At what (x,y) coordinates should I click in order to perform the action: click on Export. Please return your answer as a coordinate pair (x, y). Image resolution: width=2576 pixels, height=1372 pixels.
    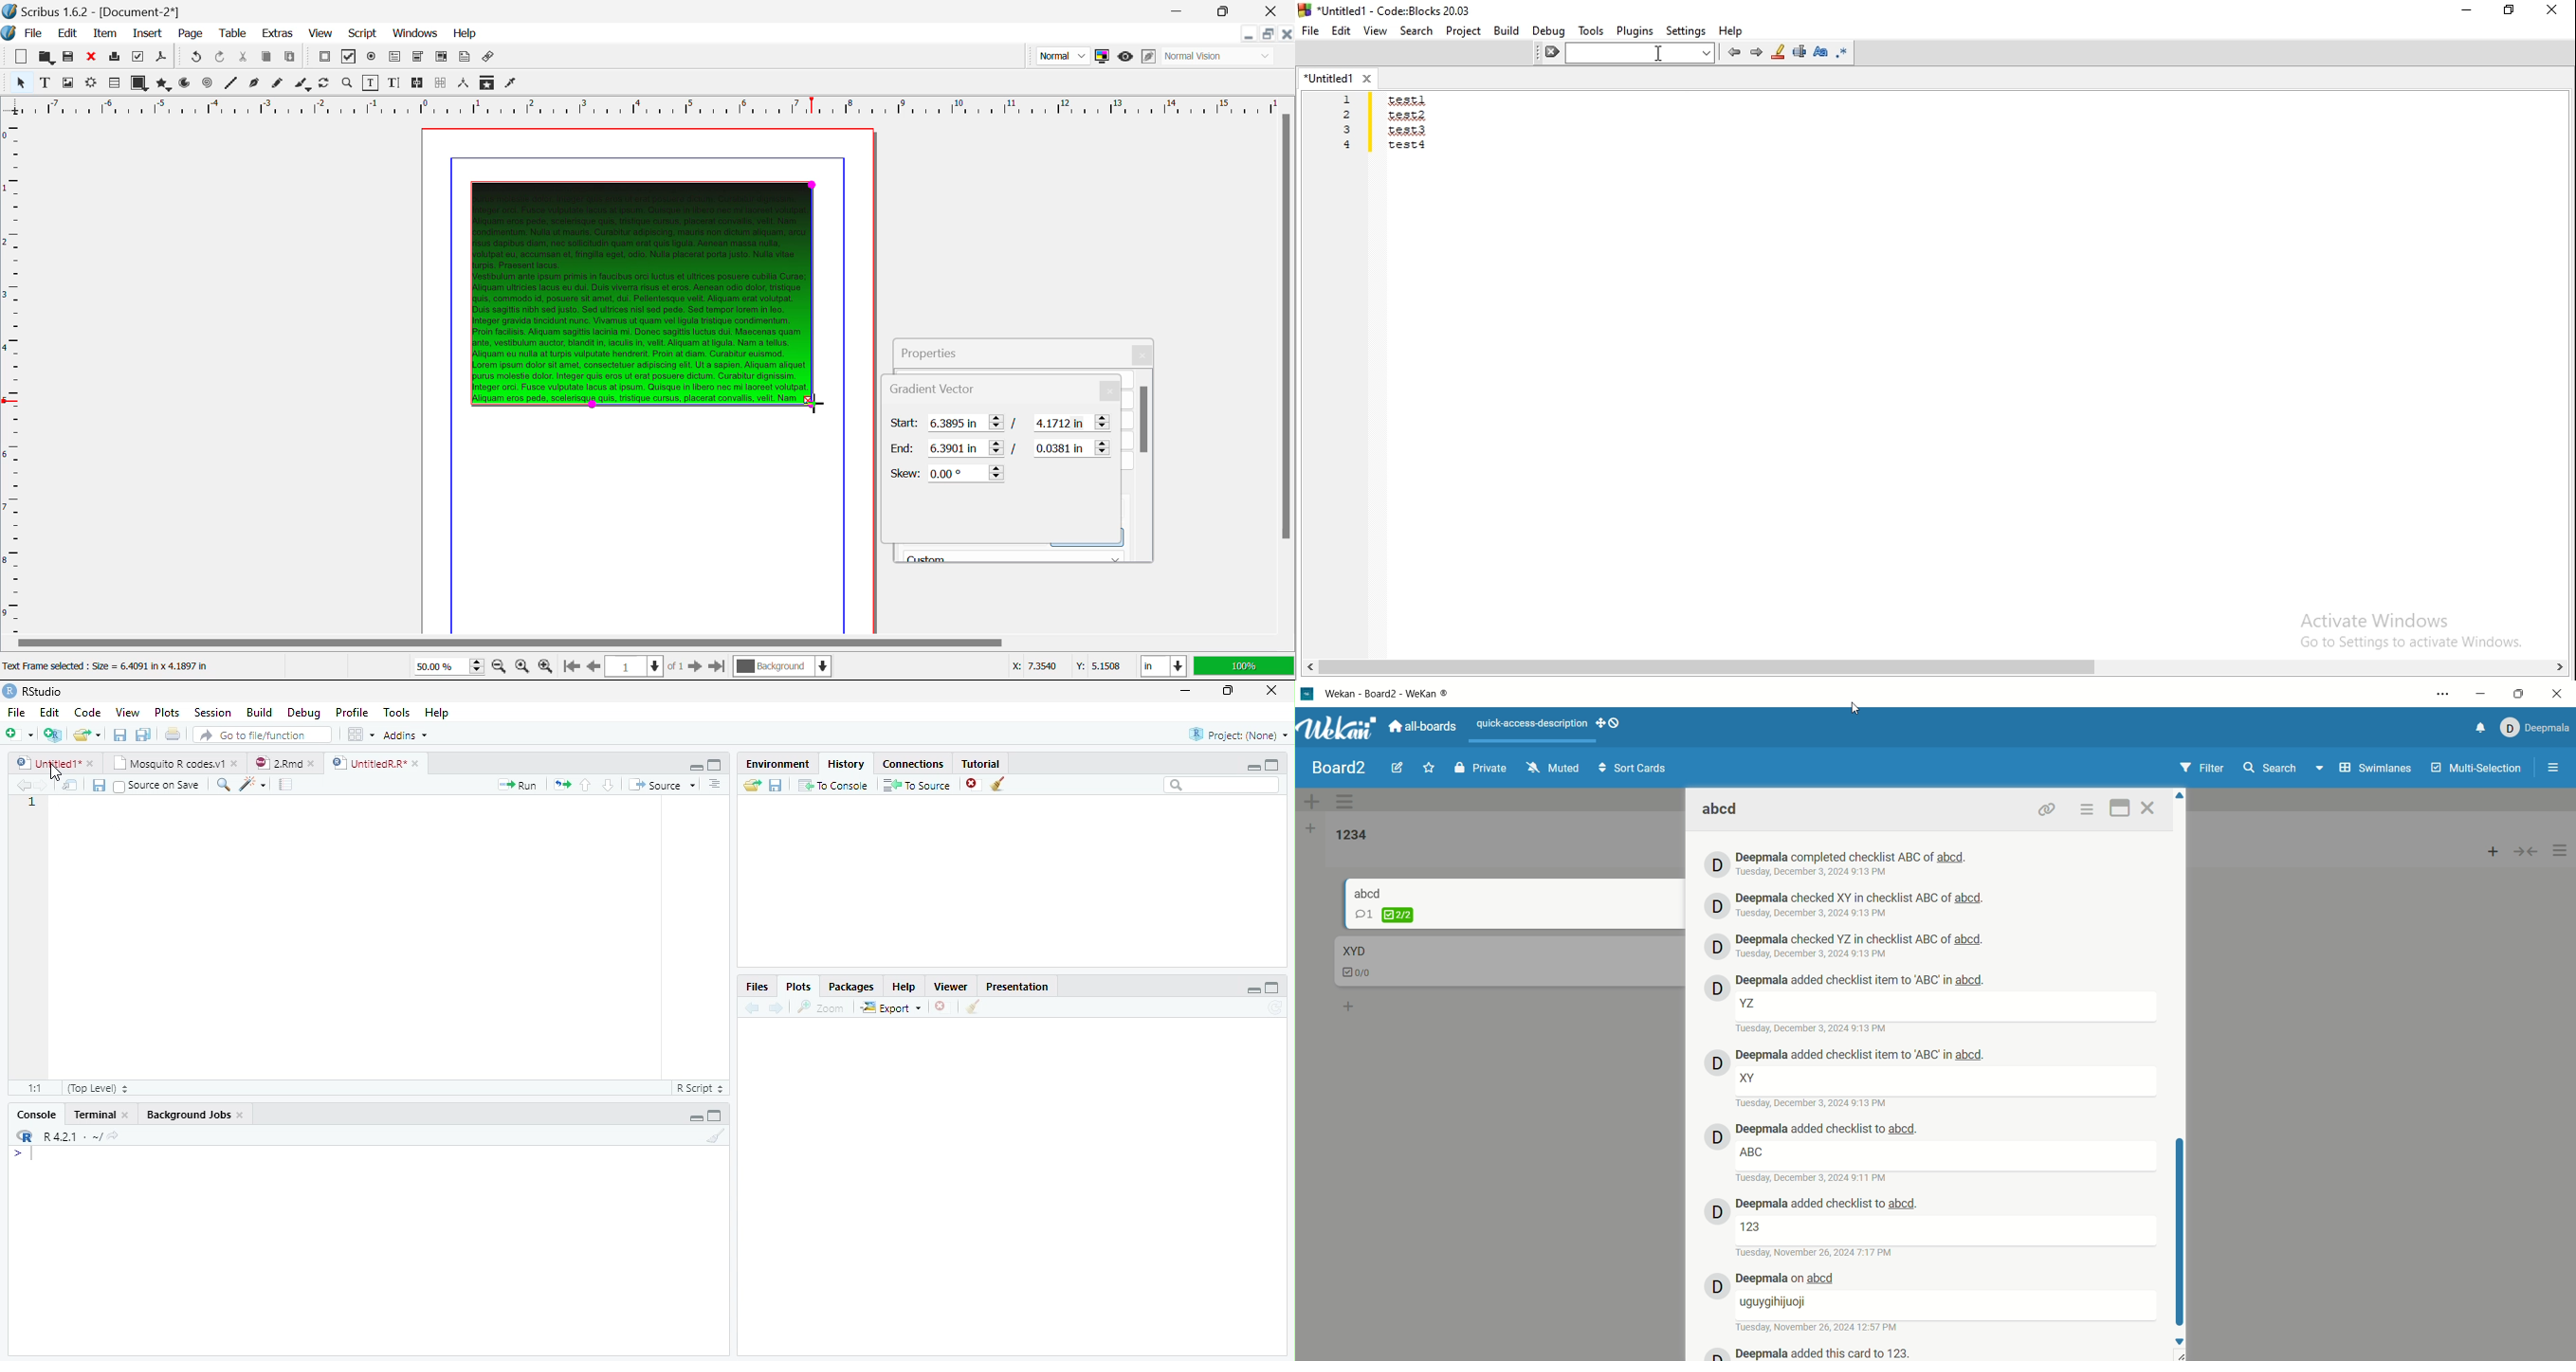
    Looking at the image, I should click on (892, 1007).